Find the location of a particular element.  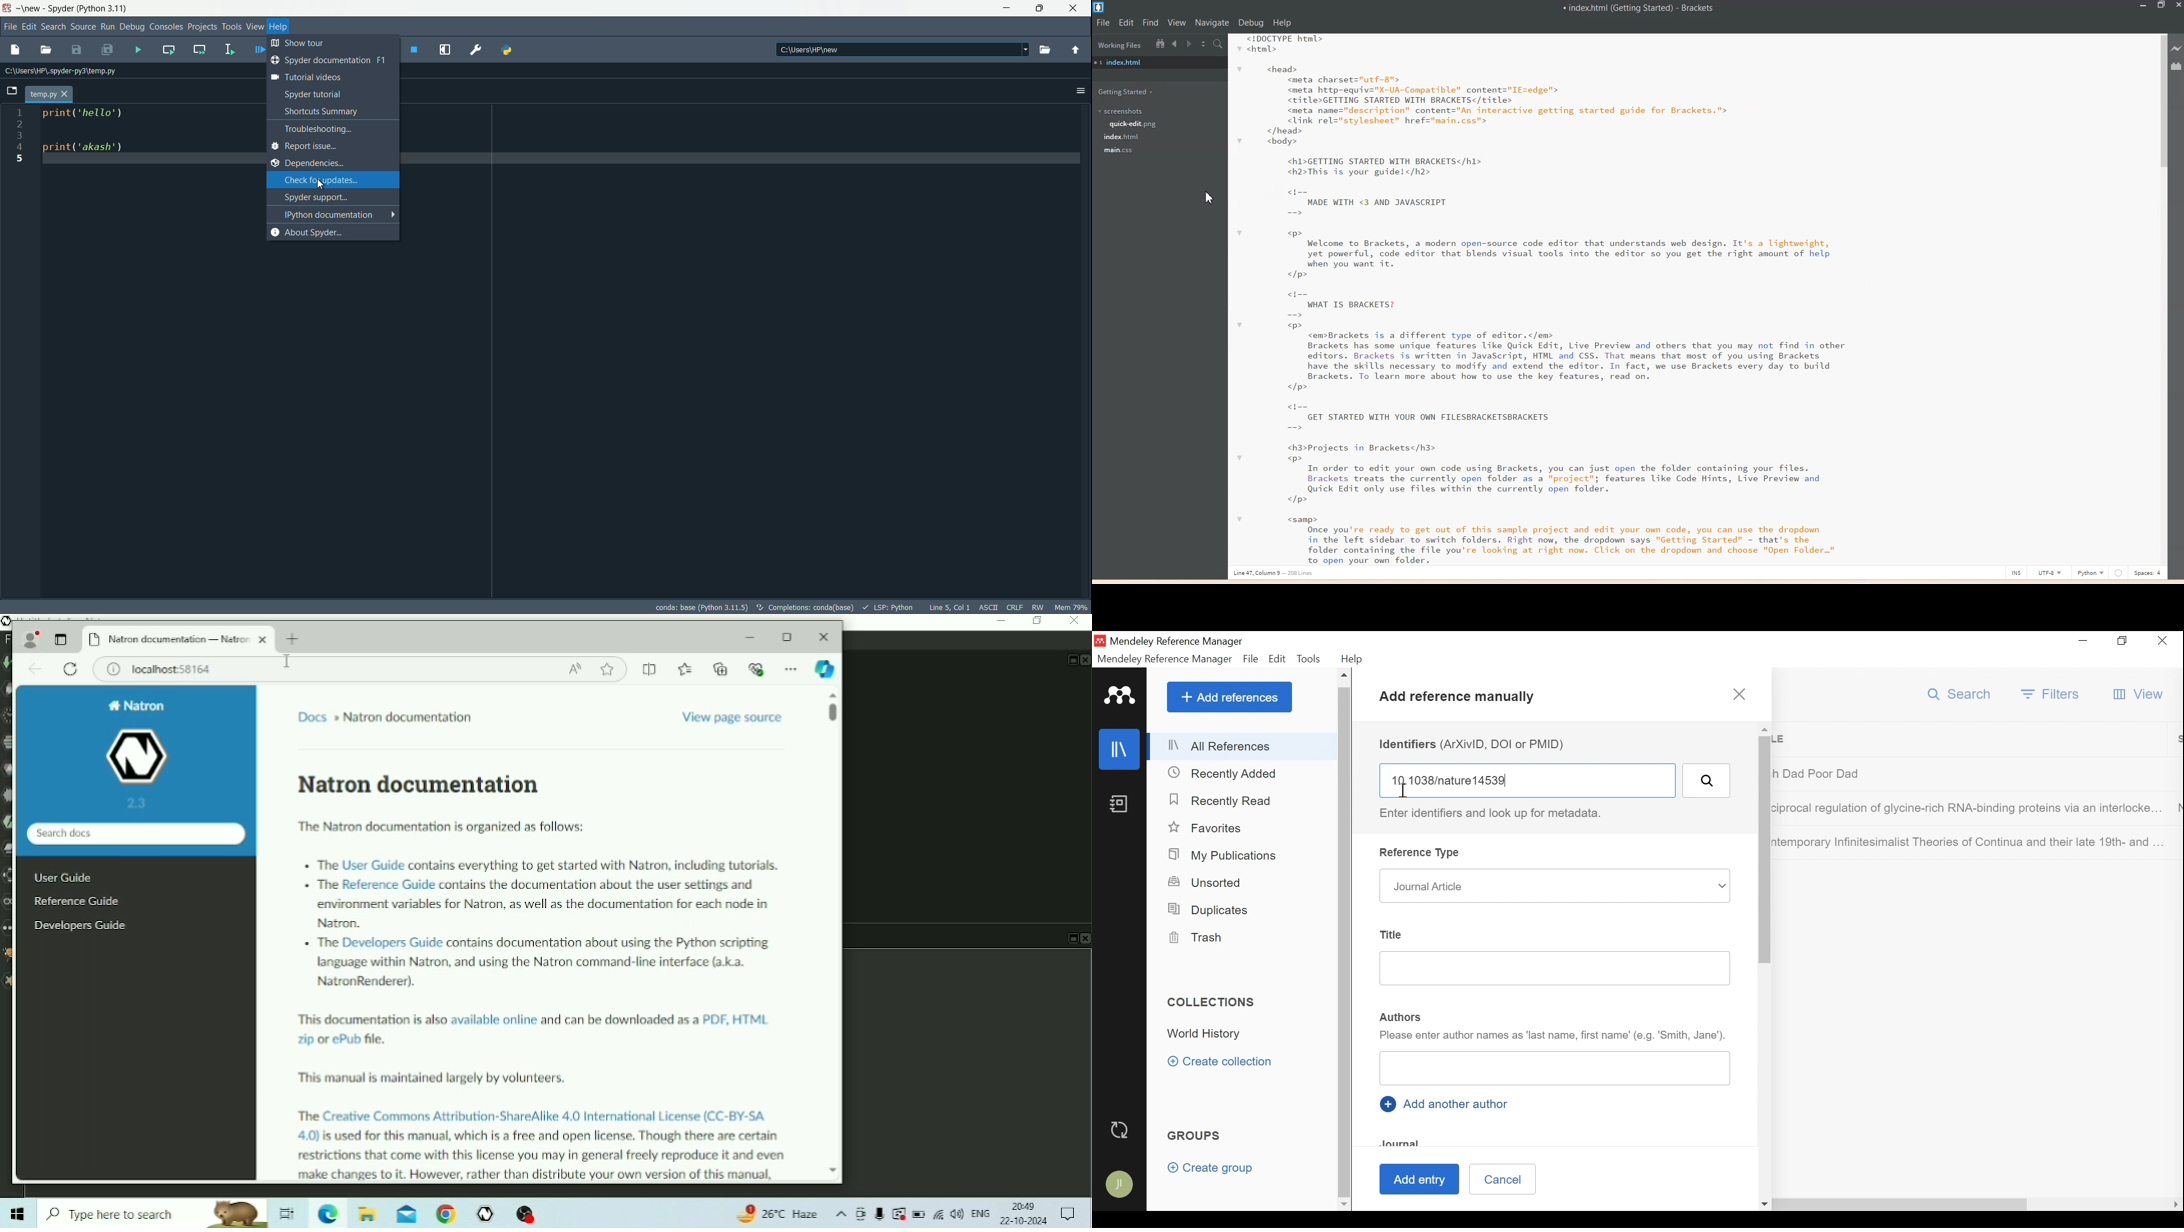

current path is located at coordinates (59, 69).